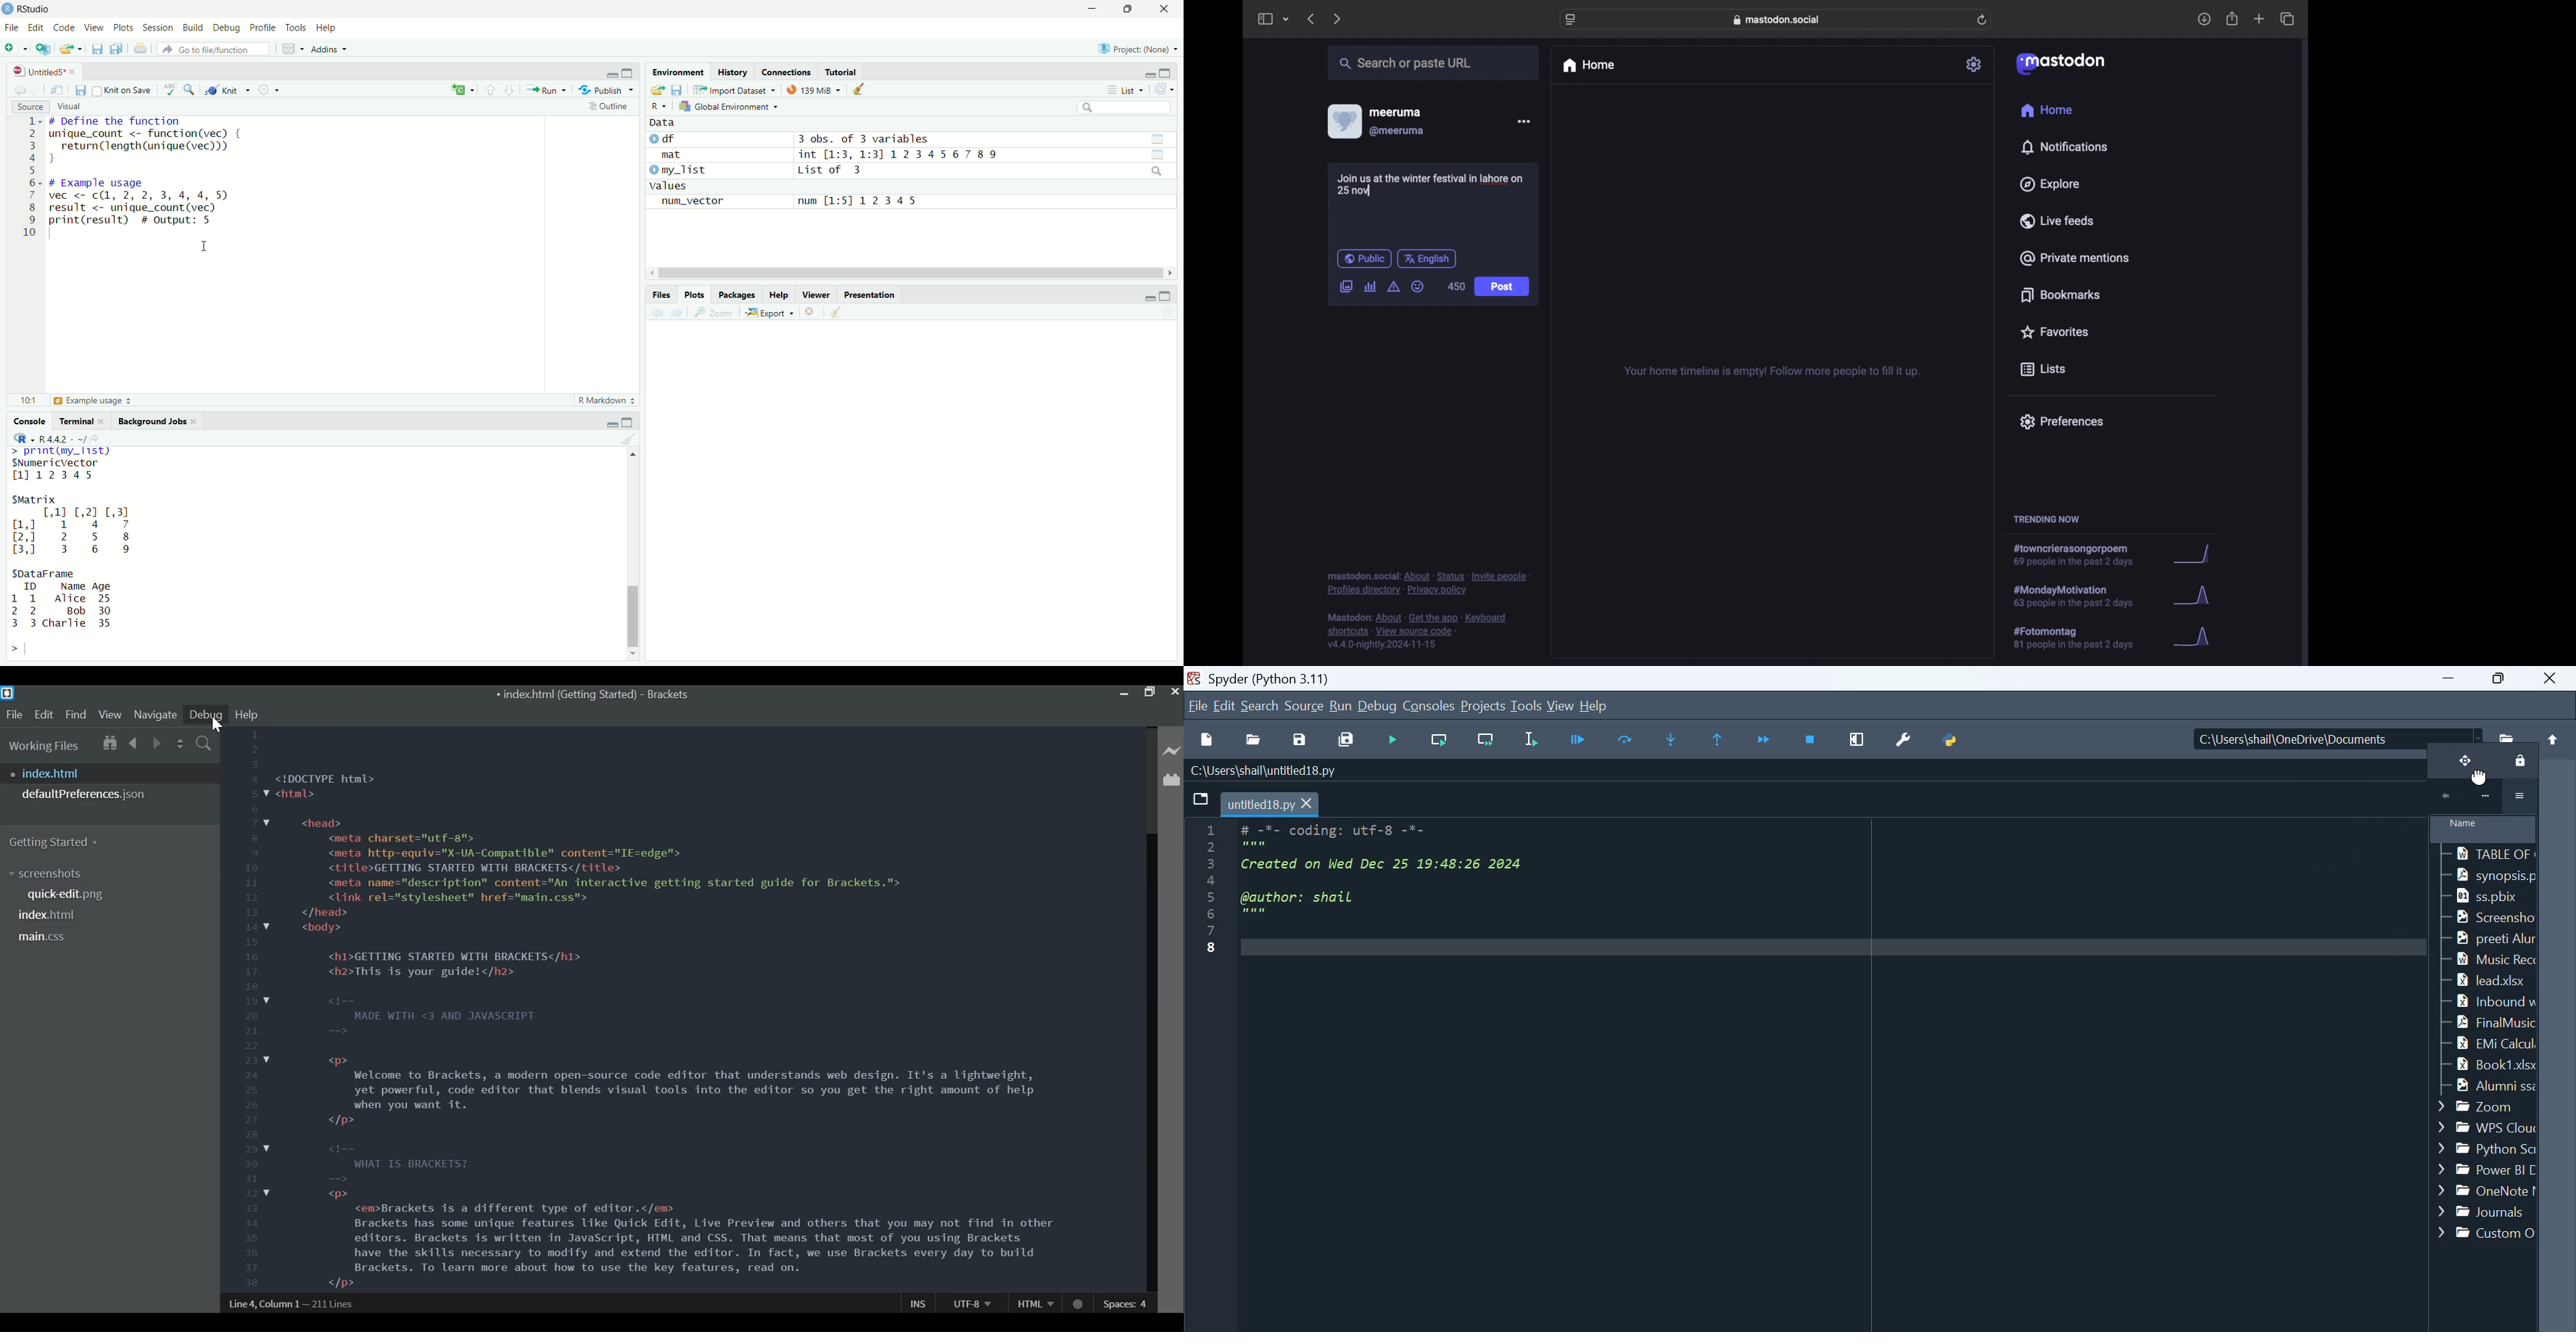  I want to click on c:/users/shail/onedrive/document, so click(2324, 735).